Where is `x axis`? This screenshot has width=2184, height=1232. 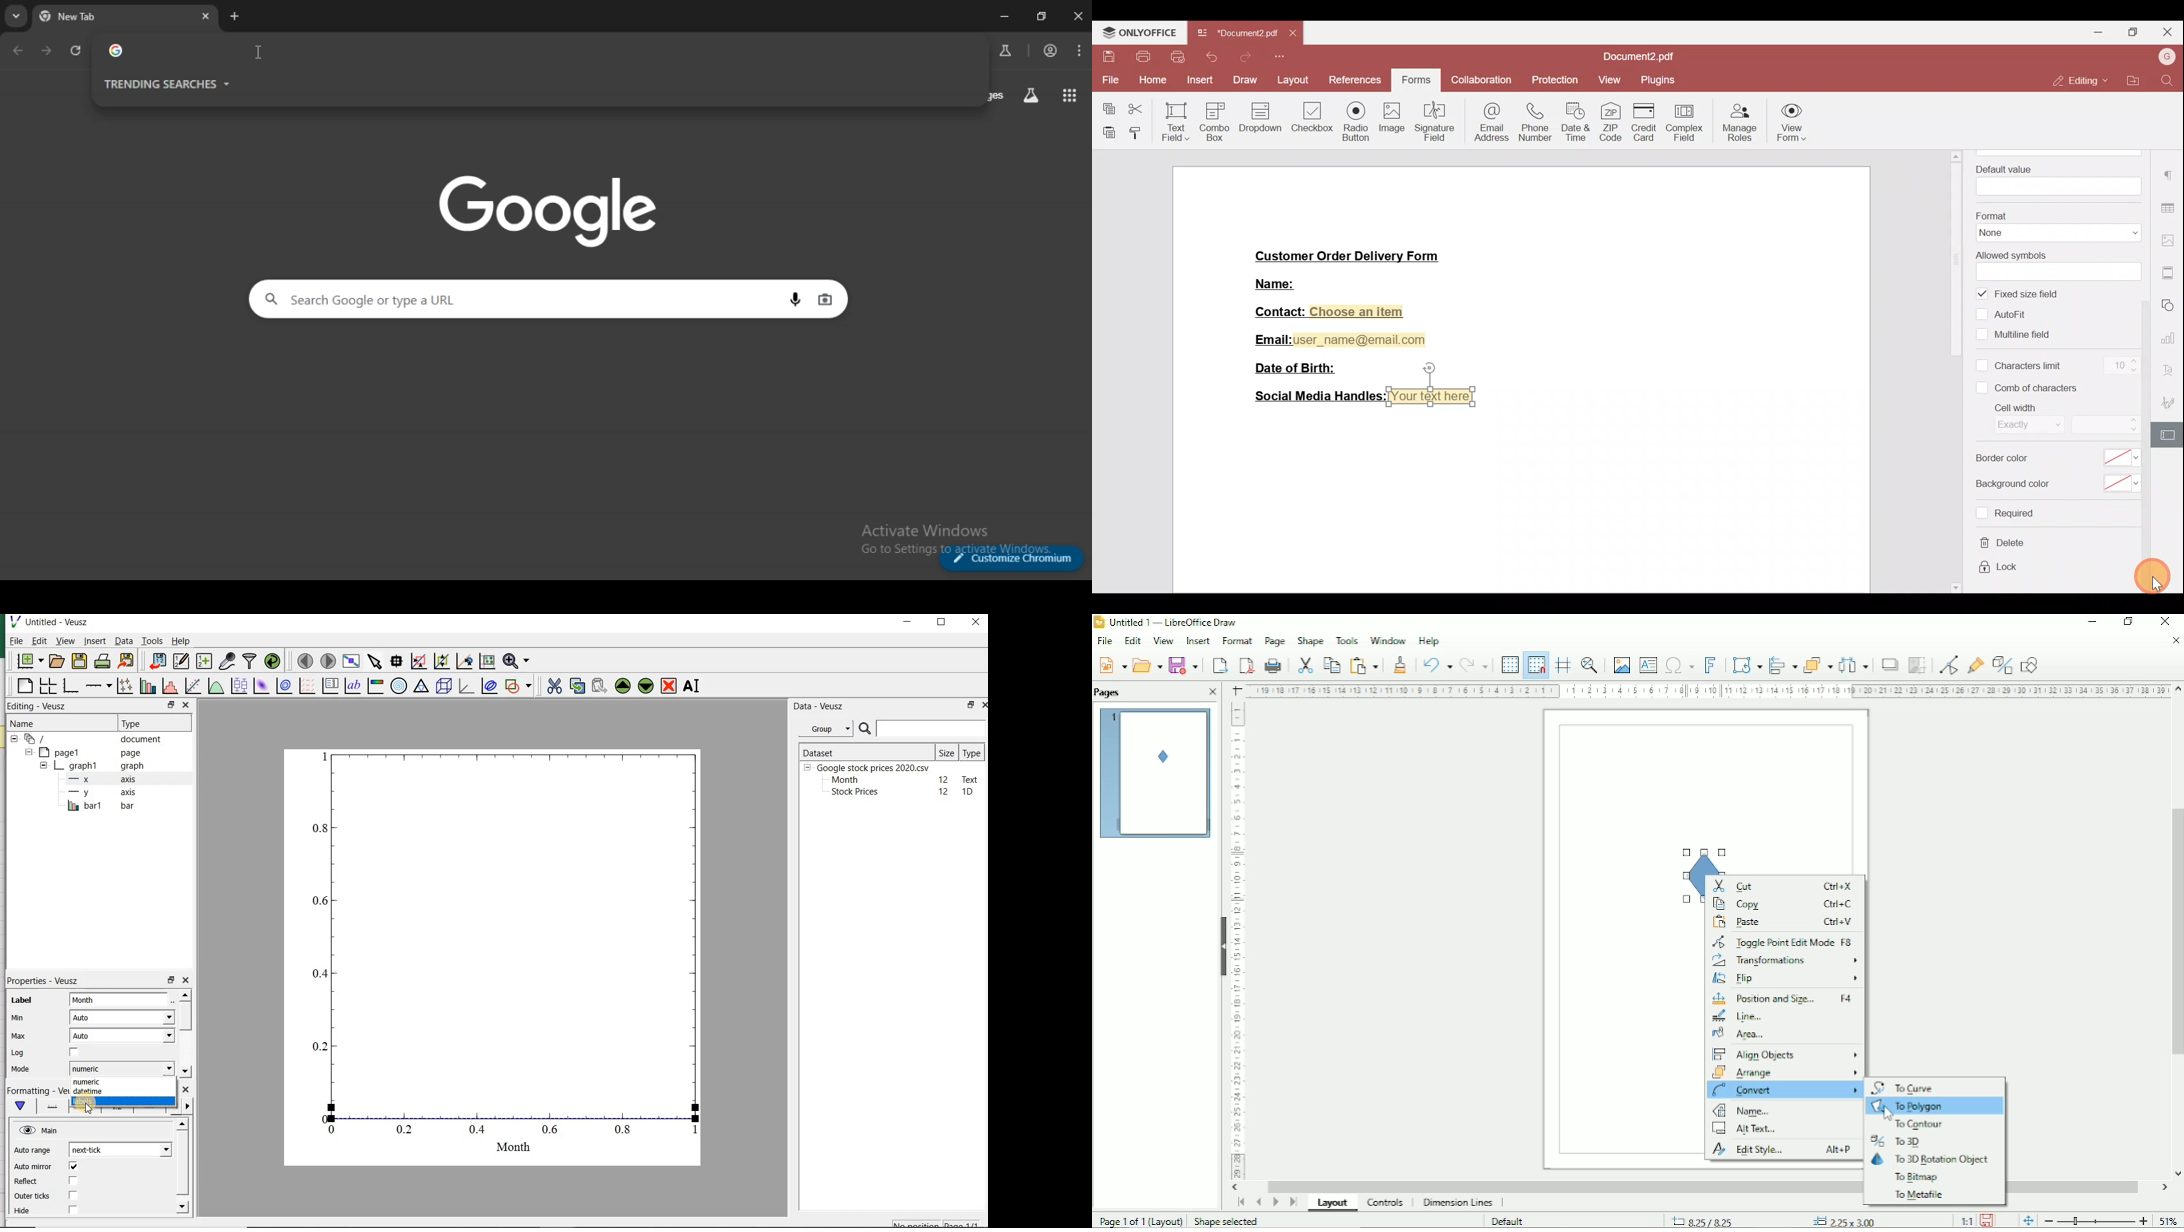 x axis is located at coordinates (97, 780).